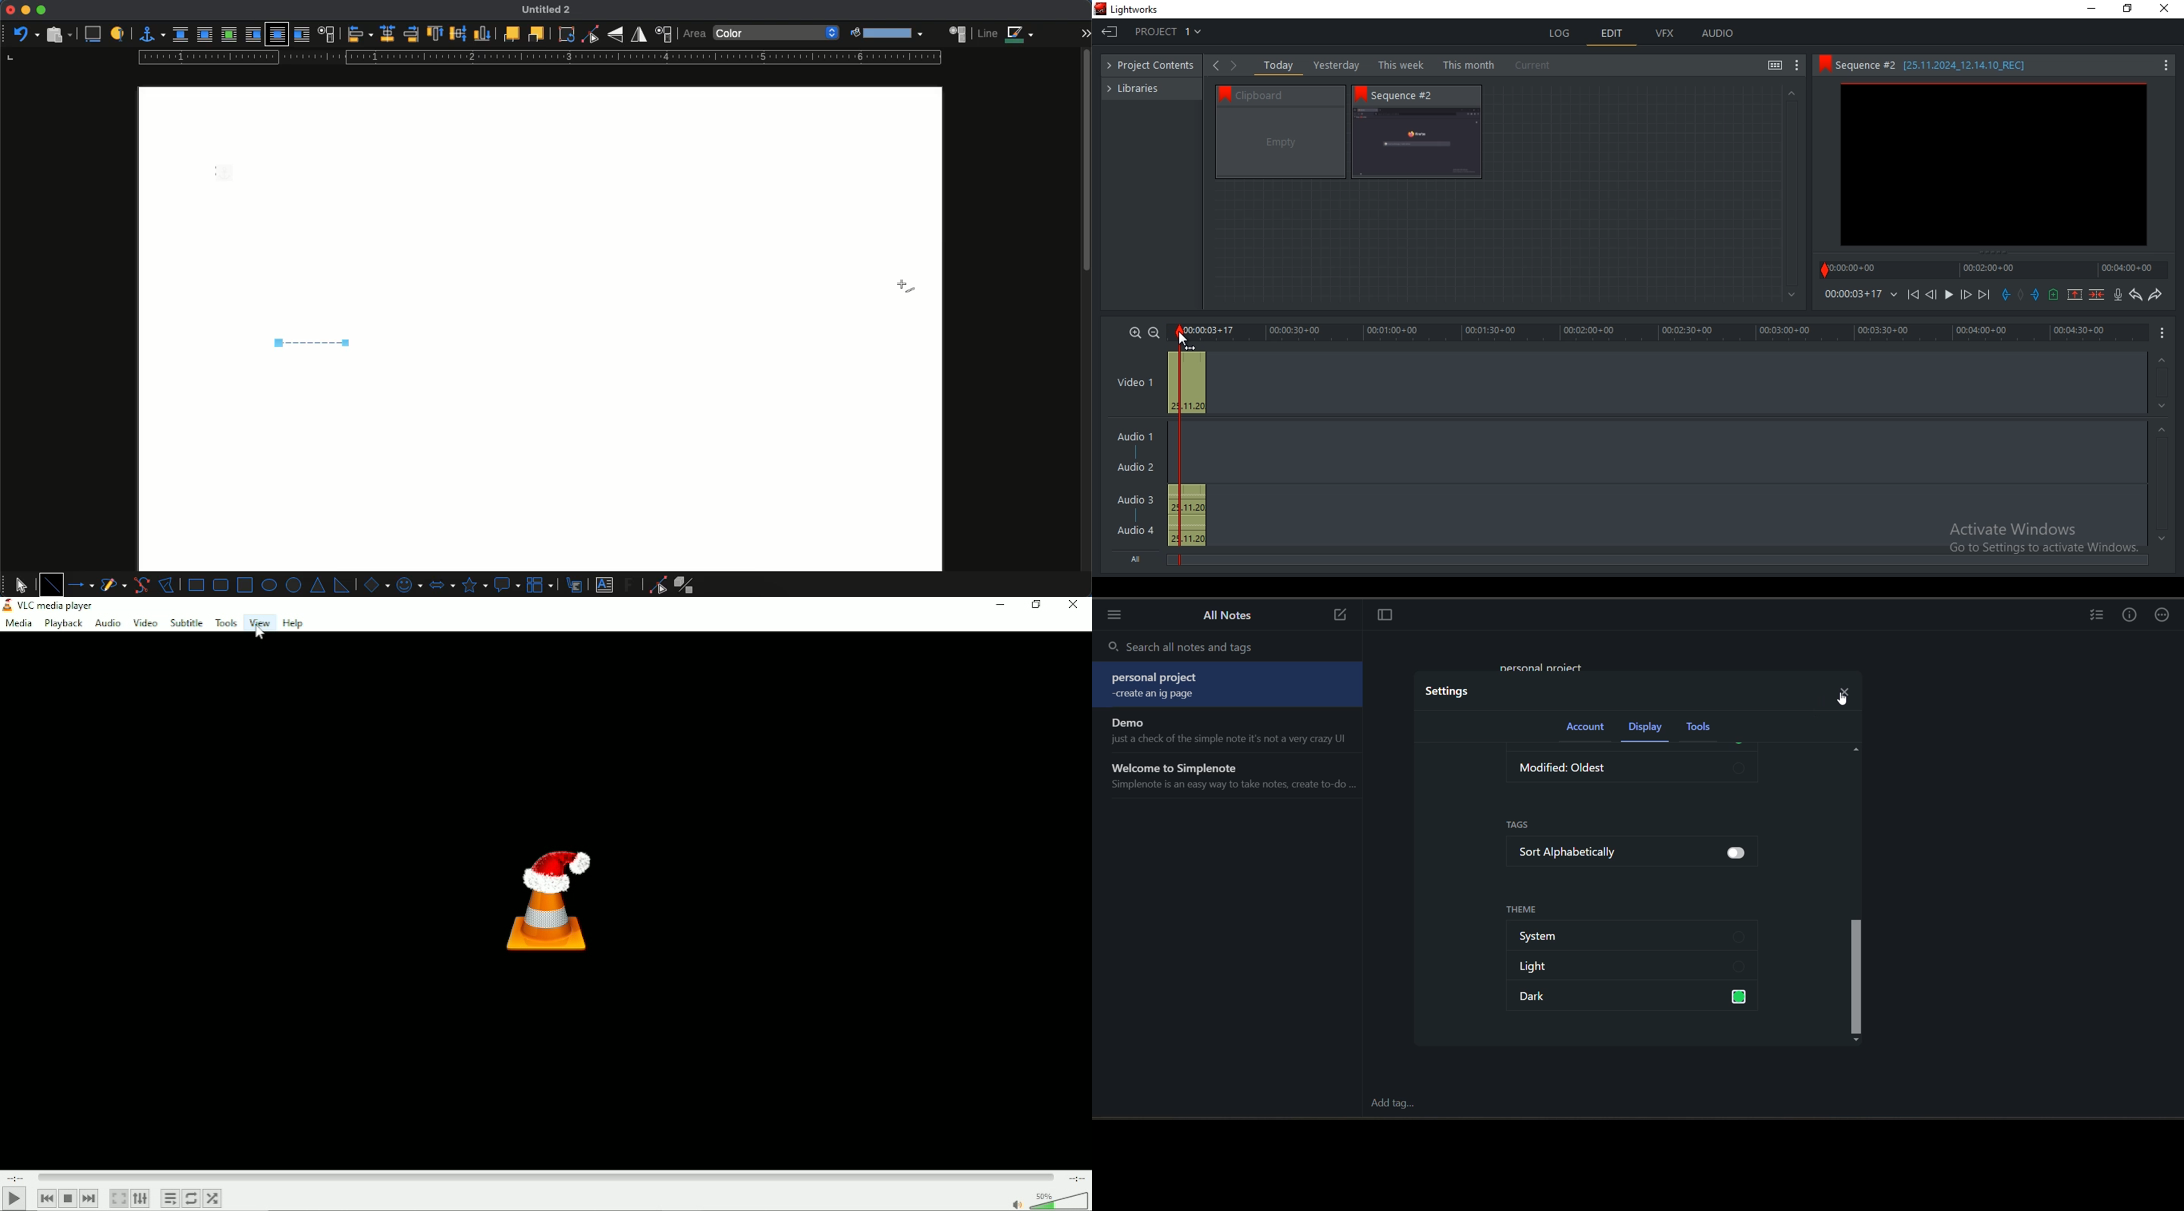 This screenshot has width=2184, height=1232. What do you see at coordinates (1640, 999) in the screenshot?
I see `dark` at bounding box center [1640, 999].